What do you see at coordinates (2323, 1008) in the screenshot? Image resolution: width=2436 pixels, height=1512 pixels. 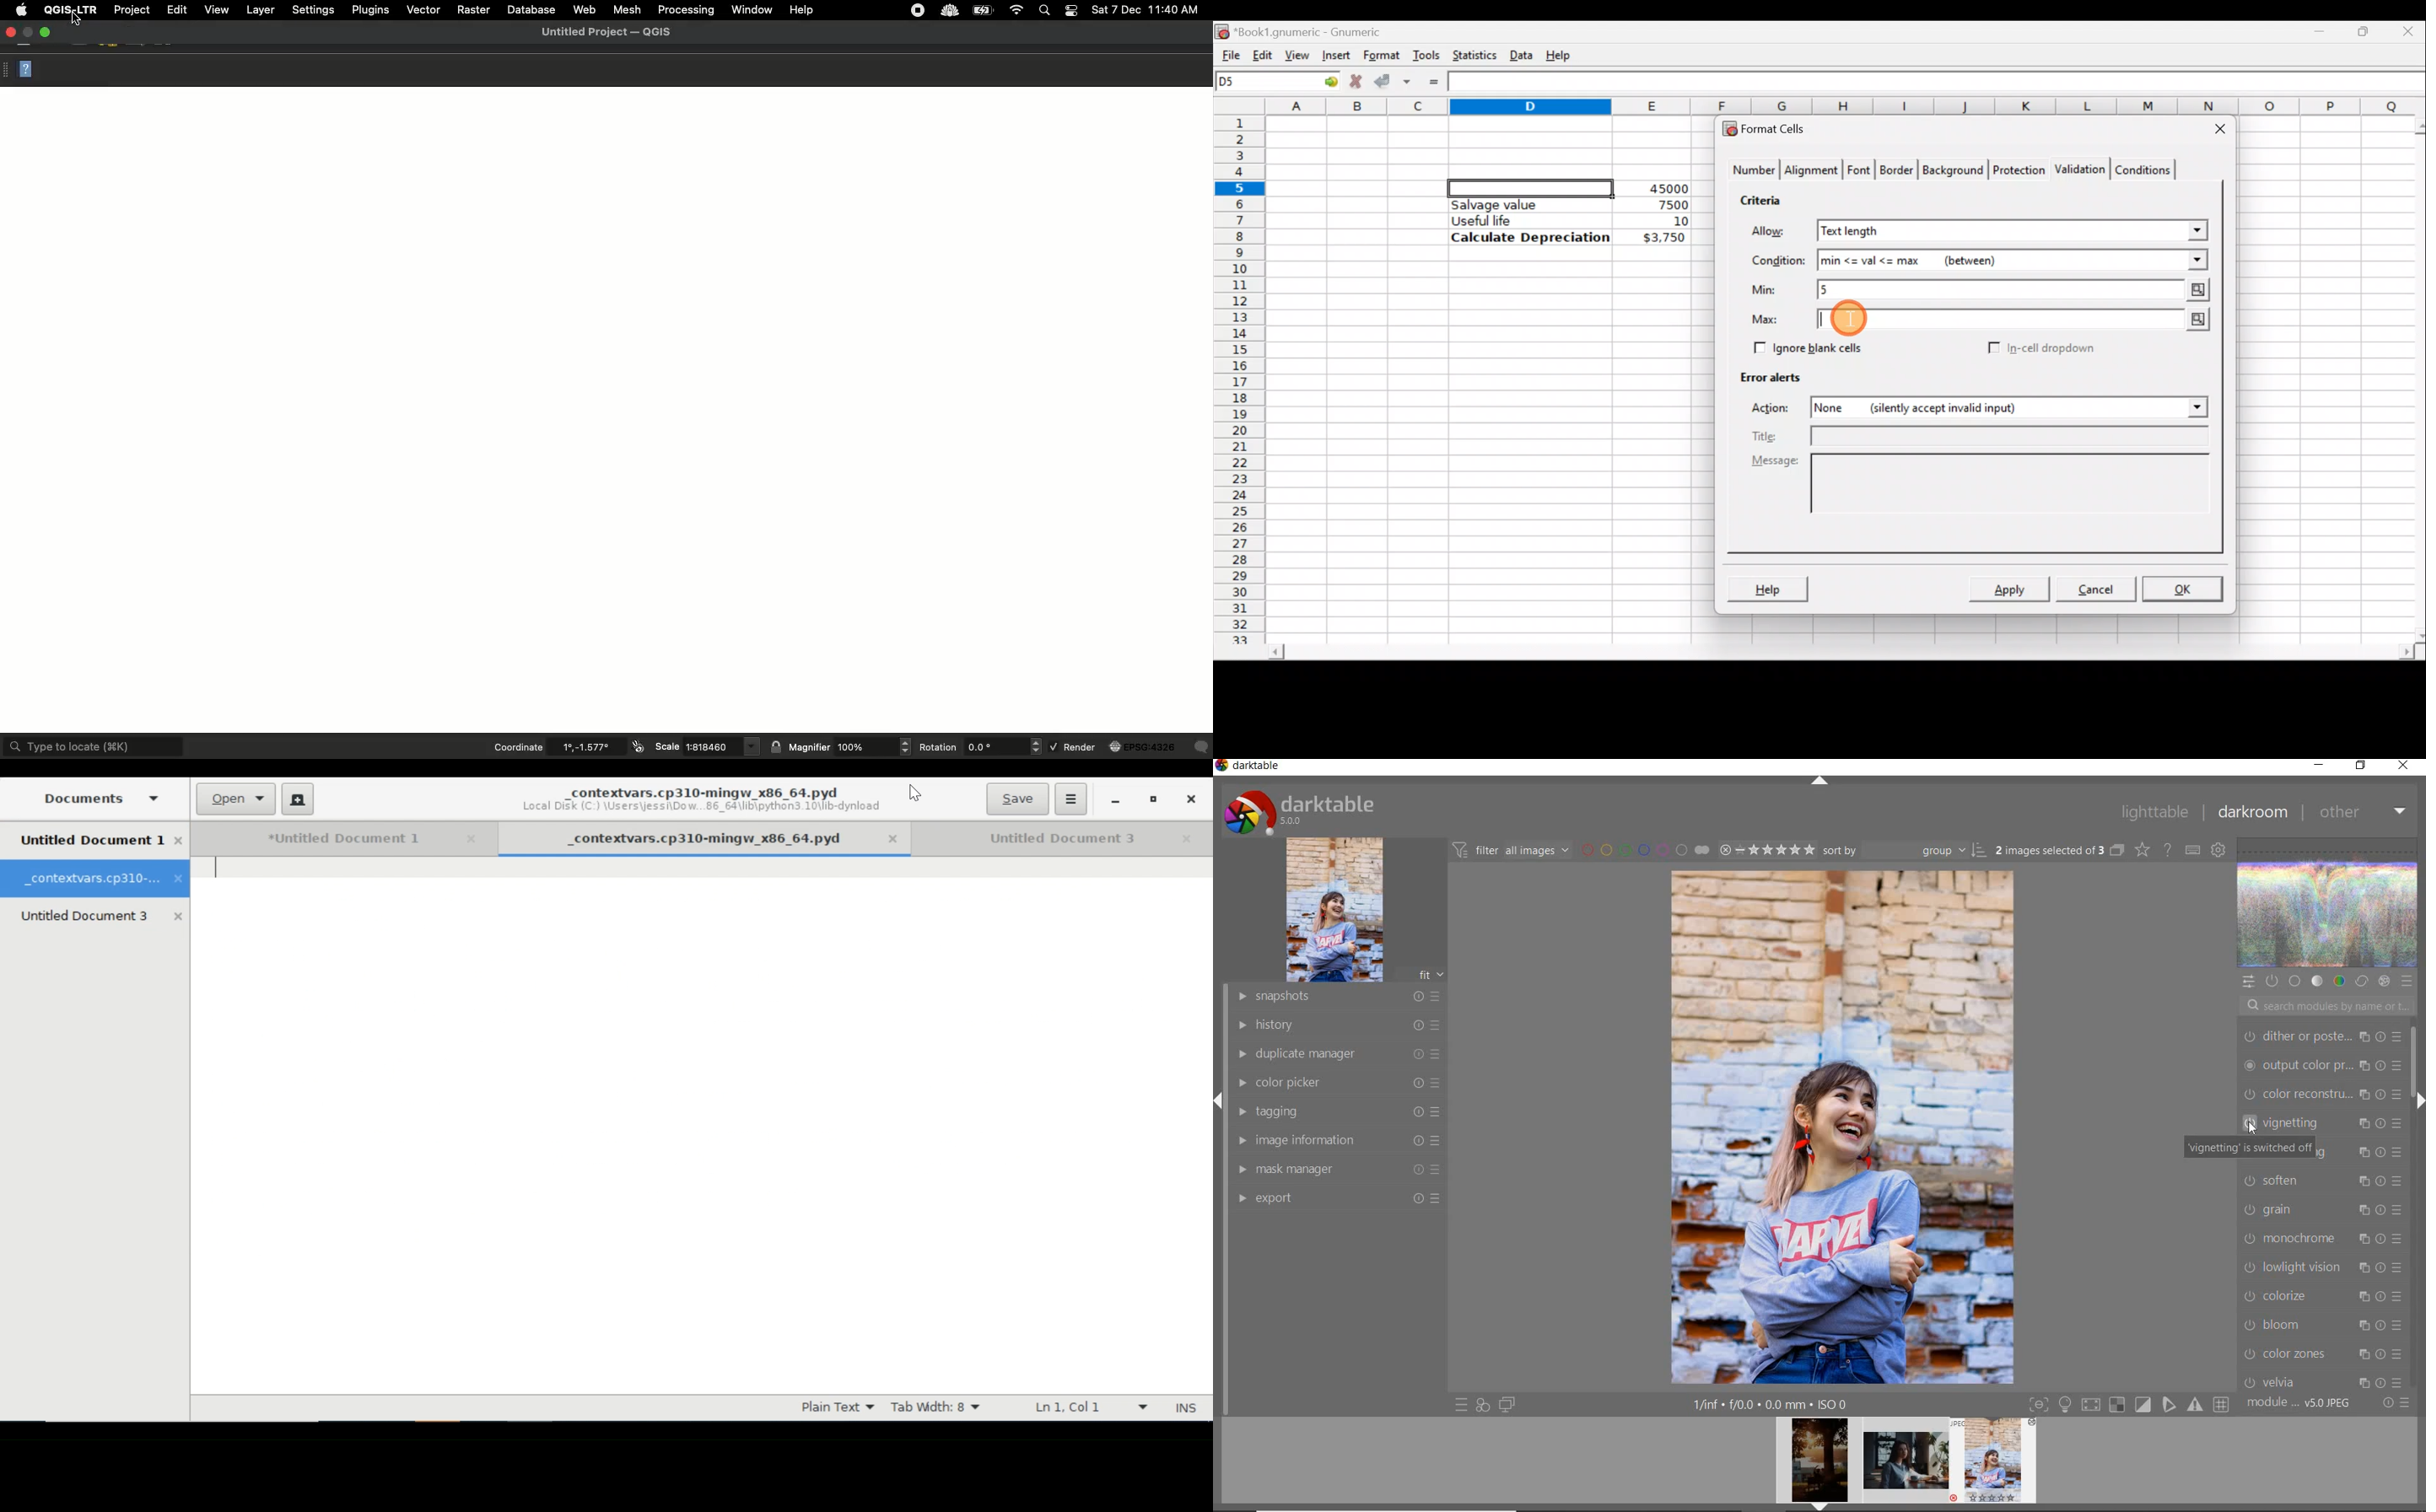 I see `search modules` at bounding box center [2323, 1008].